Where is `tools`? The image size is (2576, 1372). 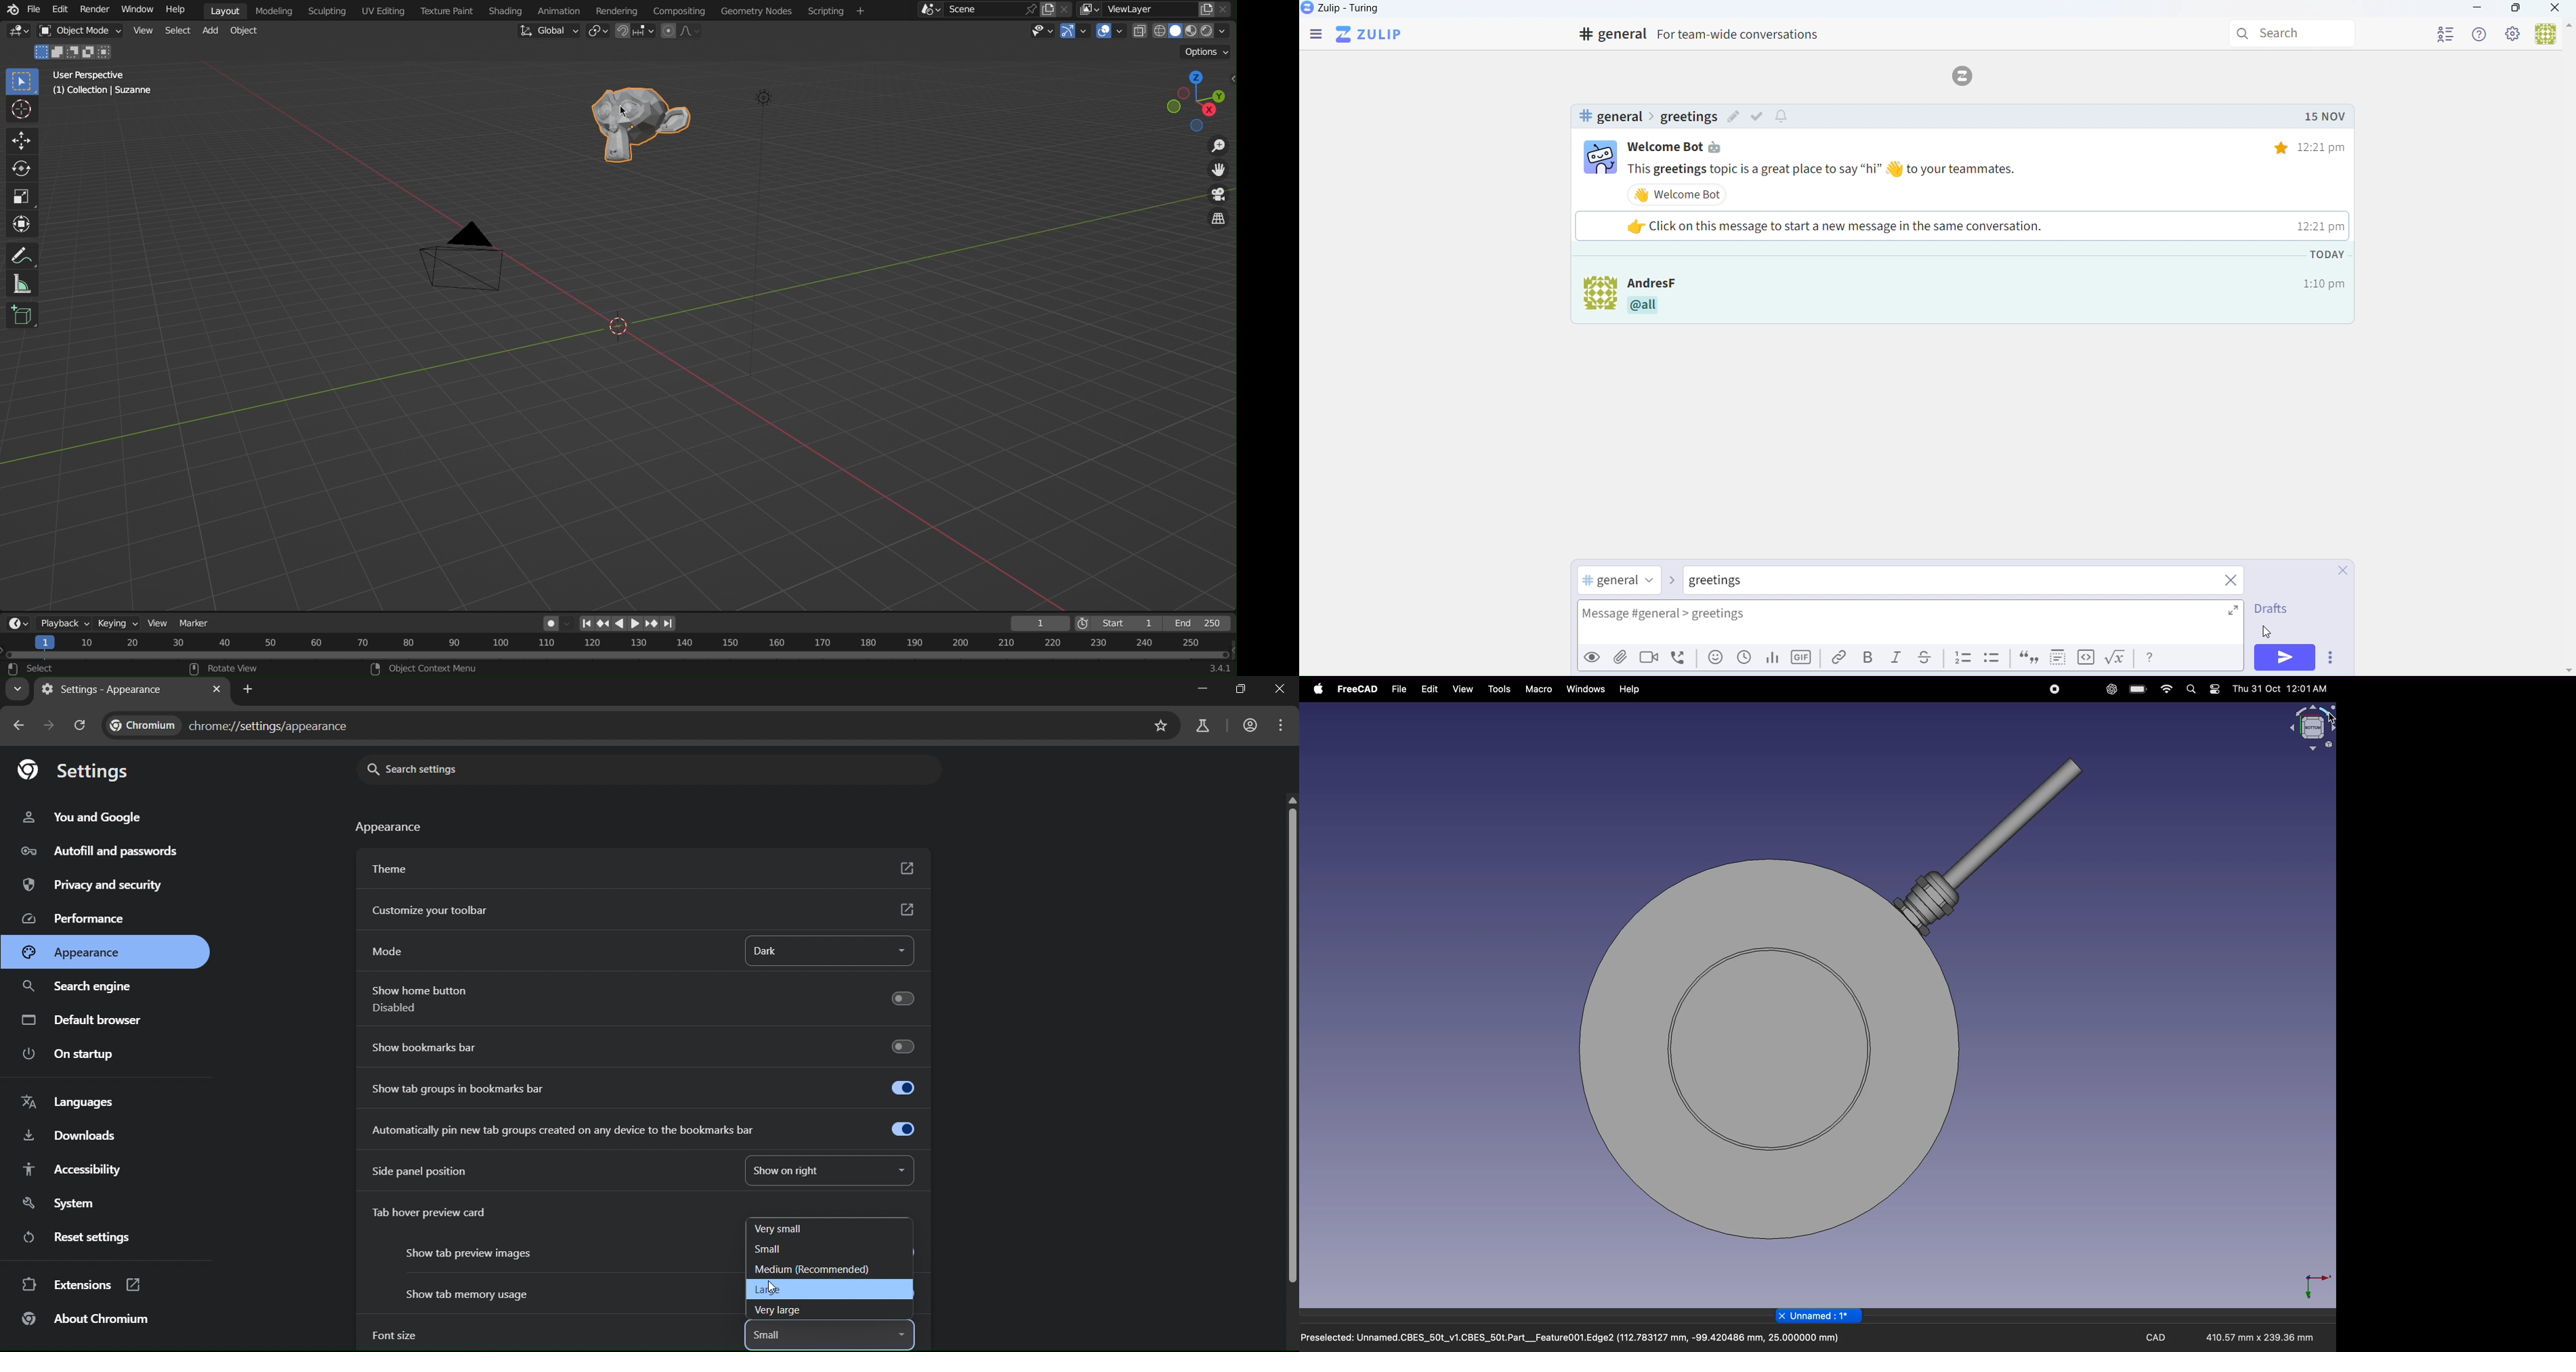 tools is located at coordinates (1499, 689).